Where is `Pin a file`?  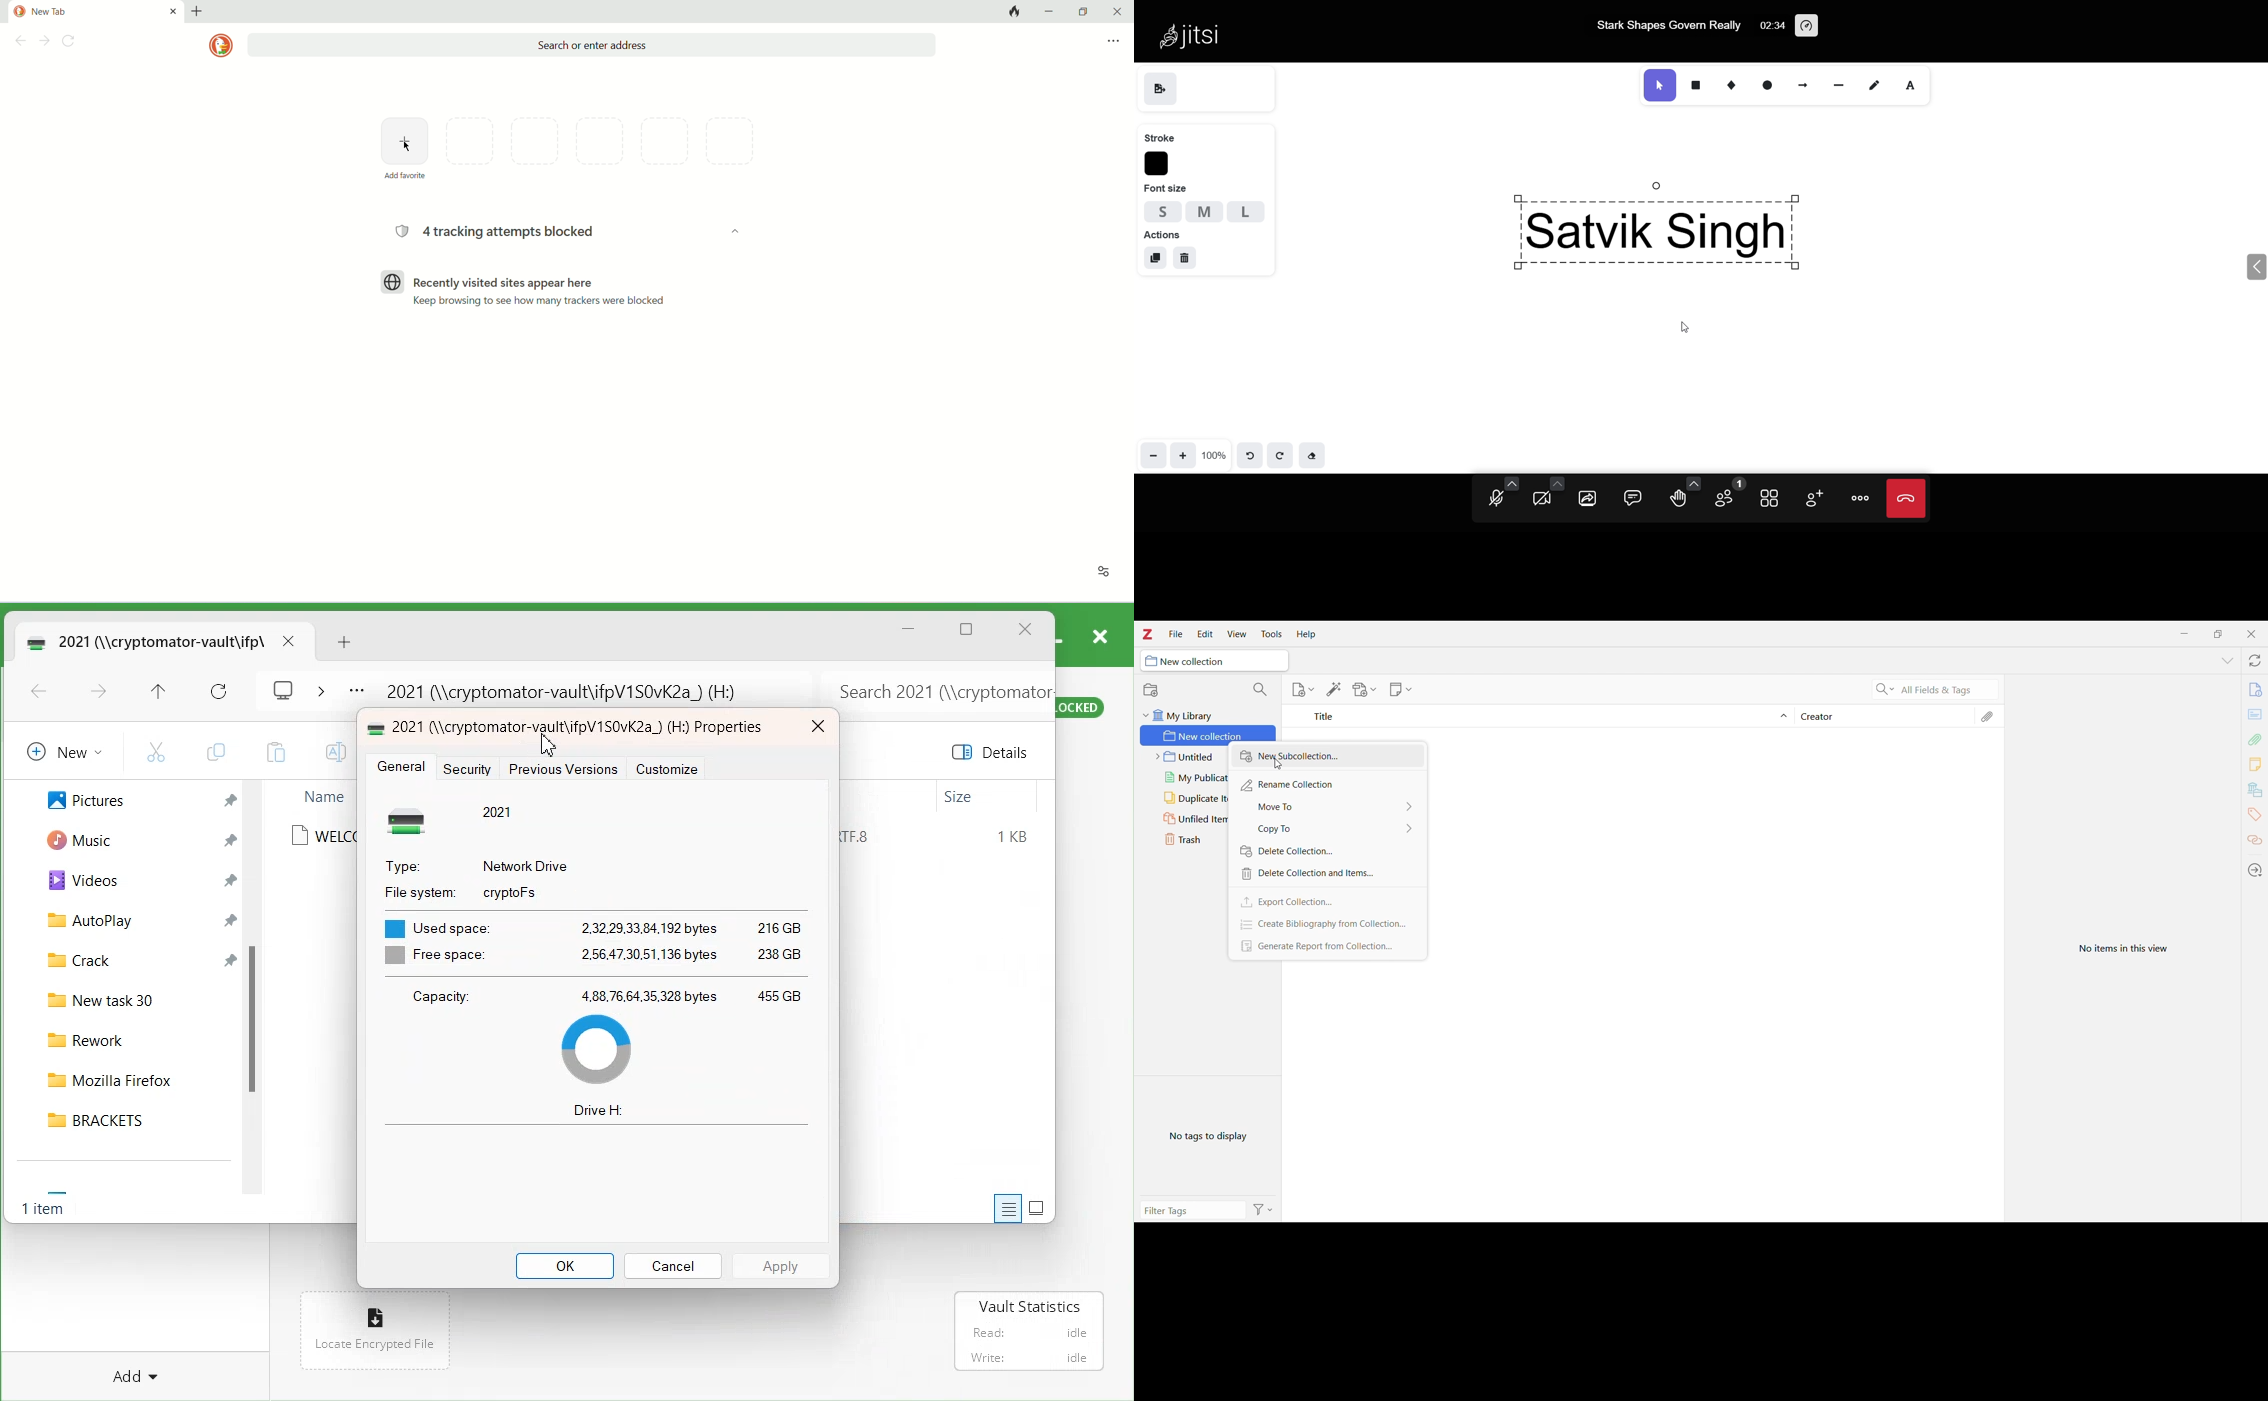
Pin a file is located at coordinates (232, 880).